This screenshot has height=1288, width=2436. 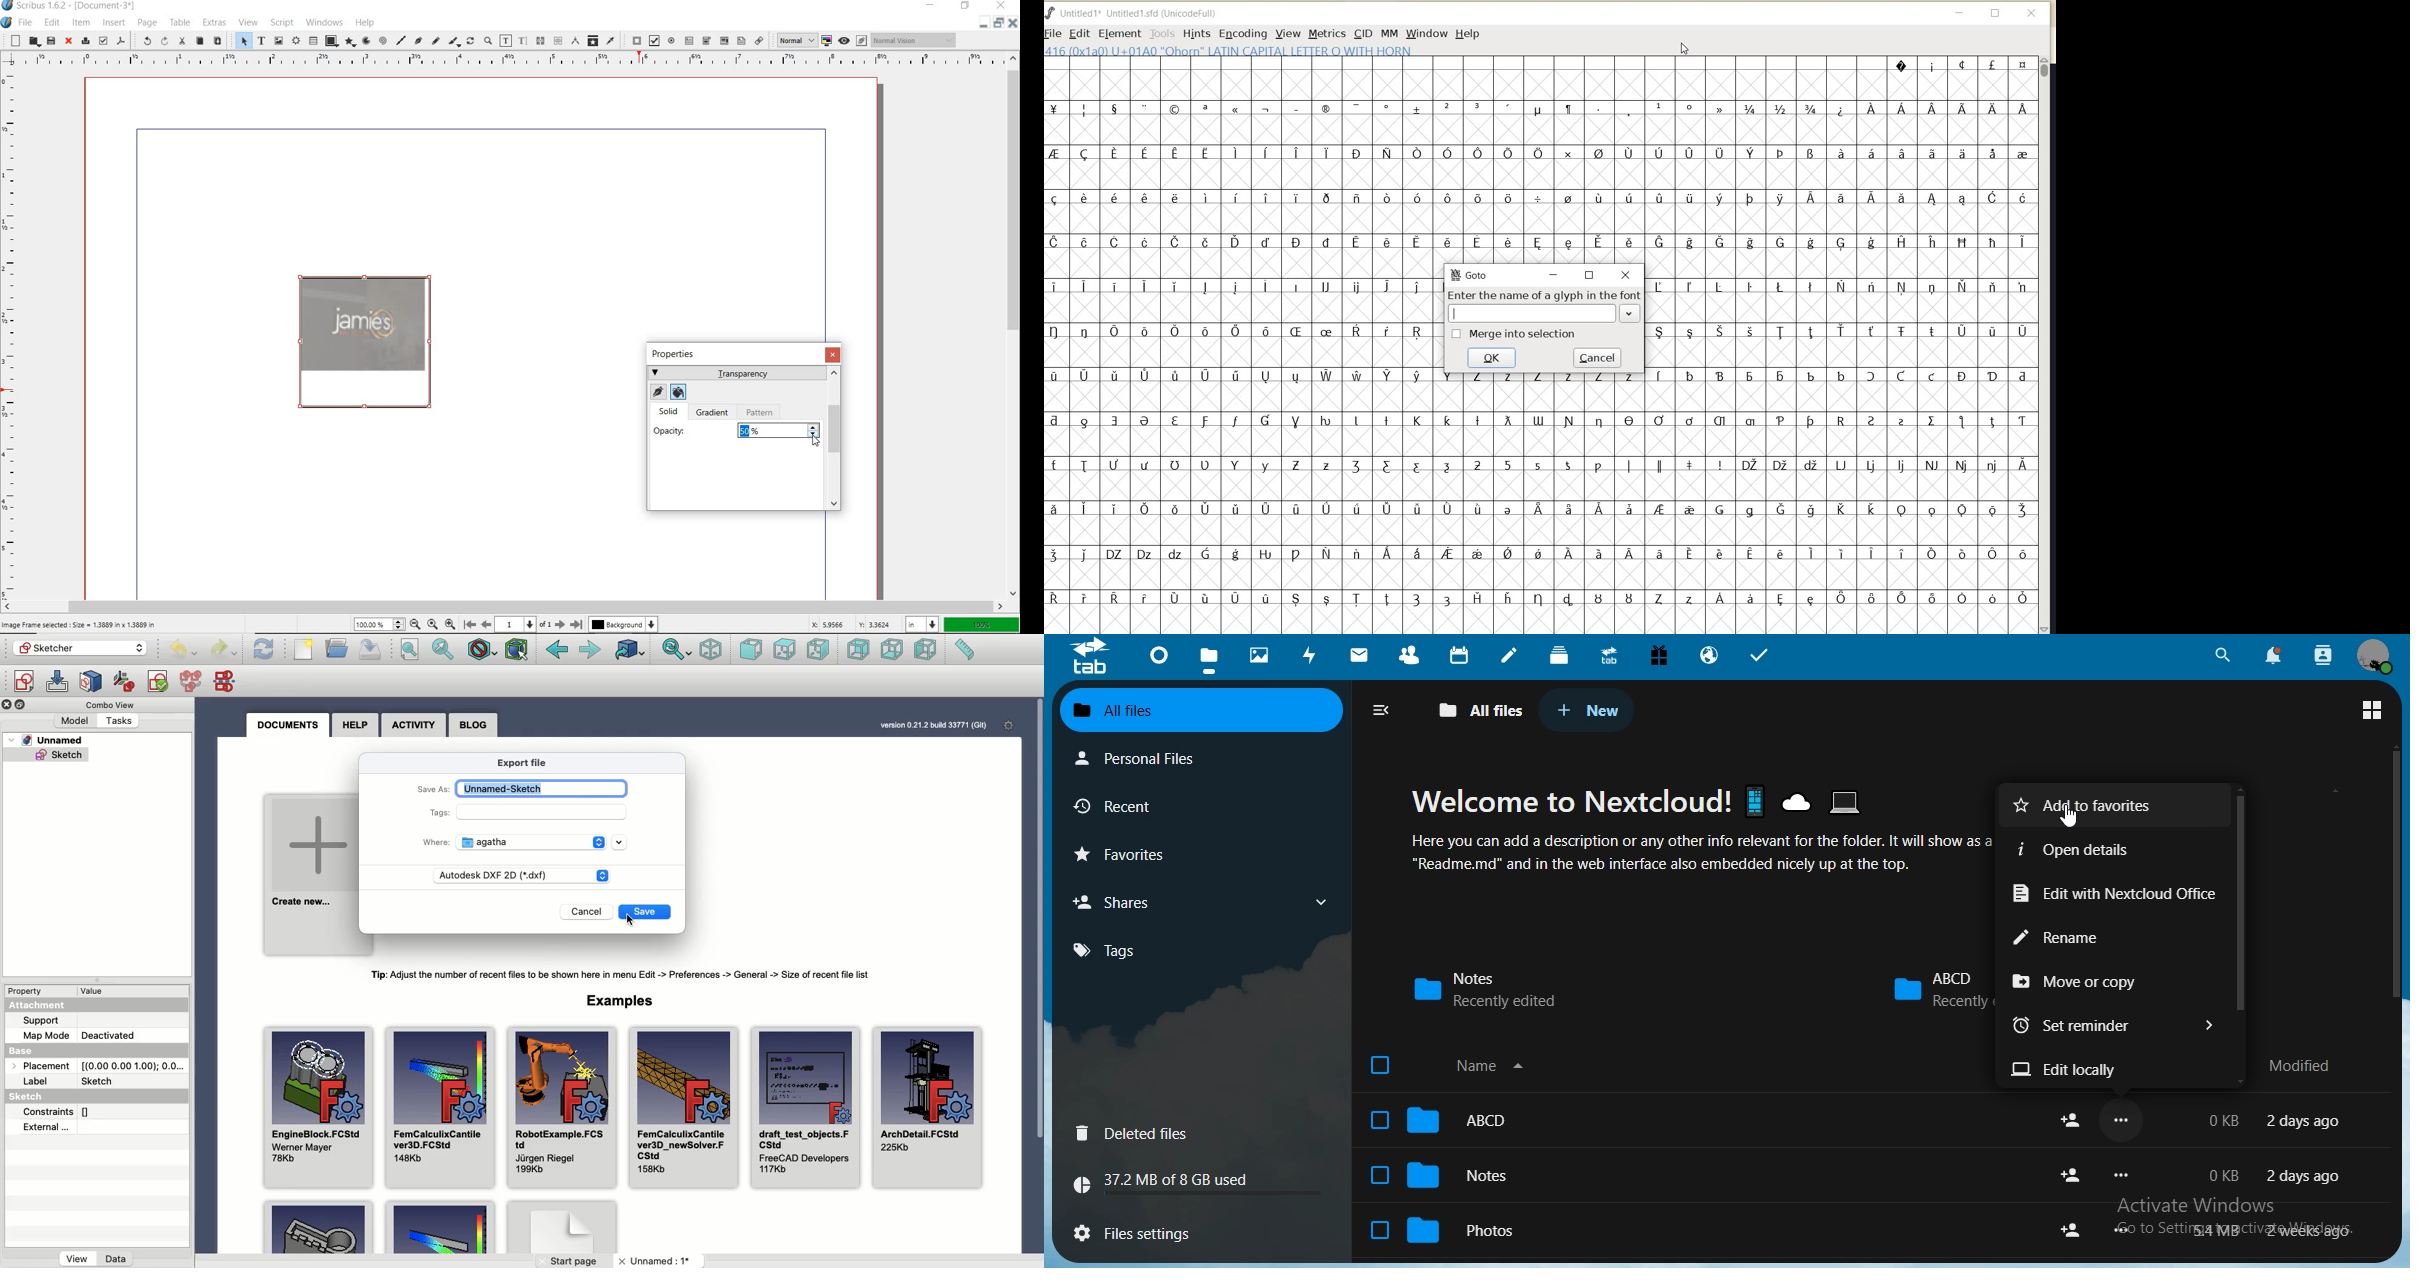 What do you see at coordinates (1543, 295) in the screenshot?
I see `Enter the name of a glyph in th font` at bounding box center [1543, 295].